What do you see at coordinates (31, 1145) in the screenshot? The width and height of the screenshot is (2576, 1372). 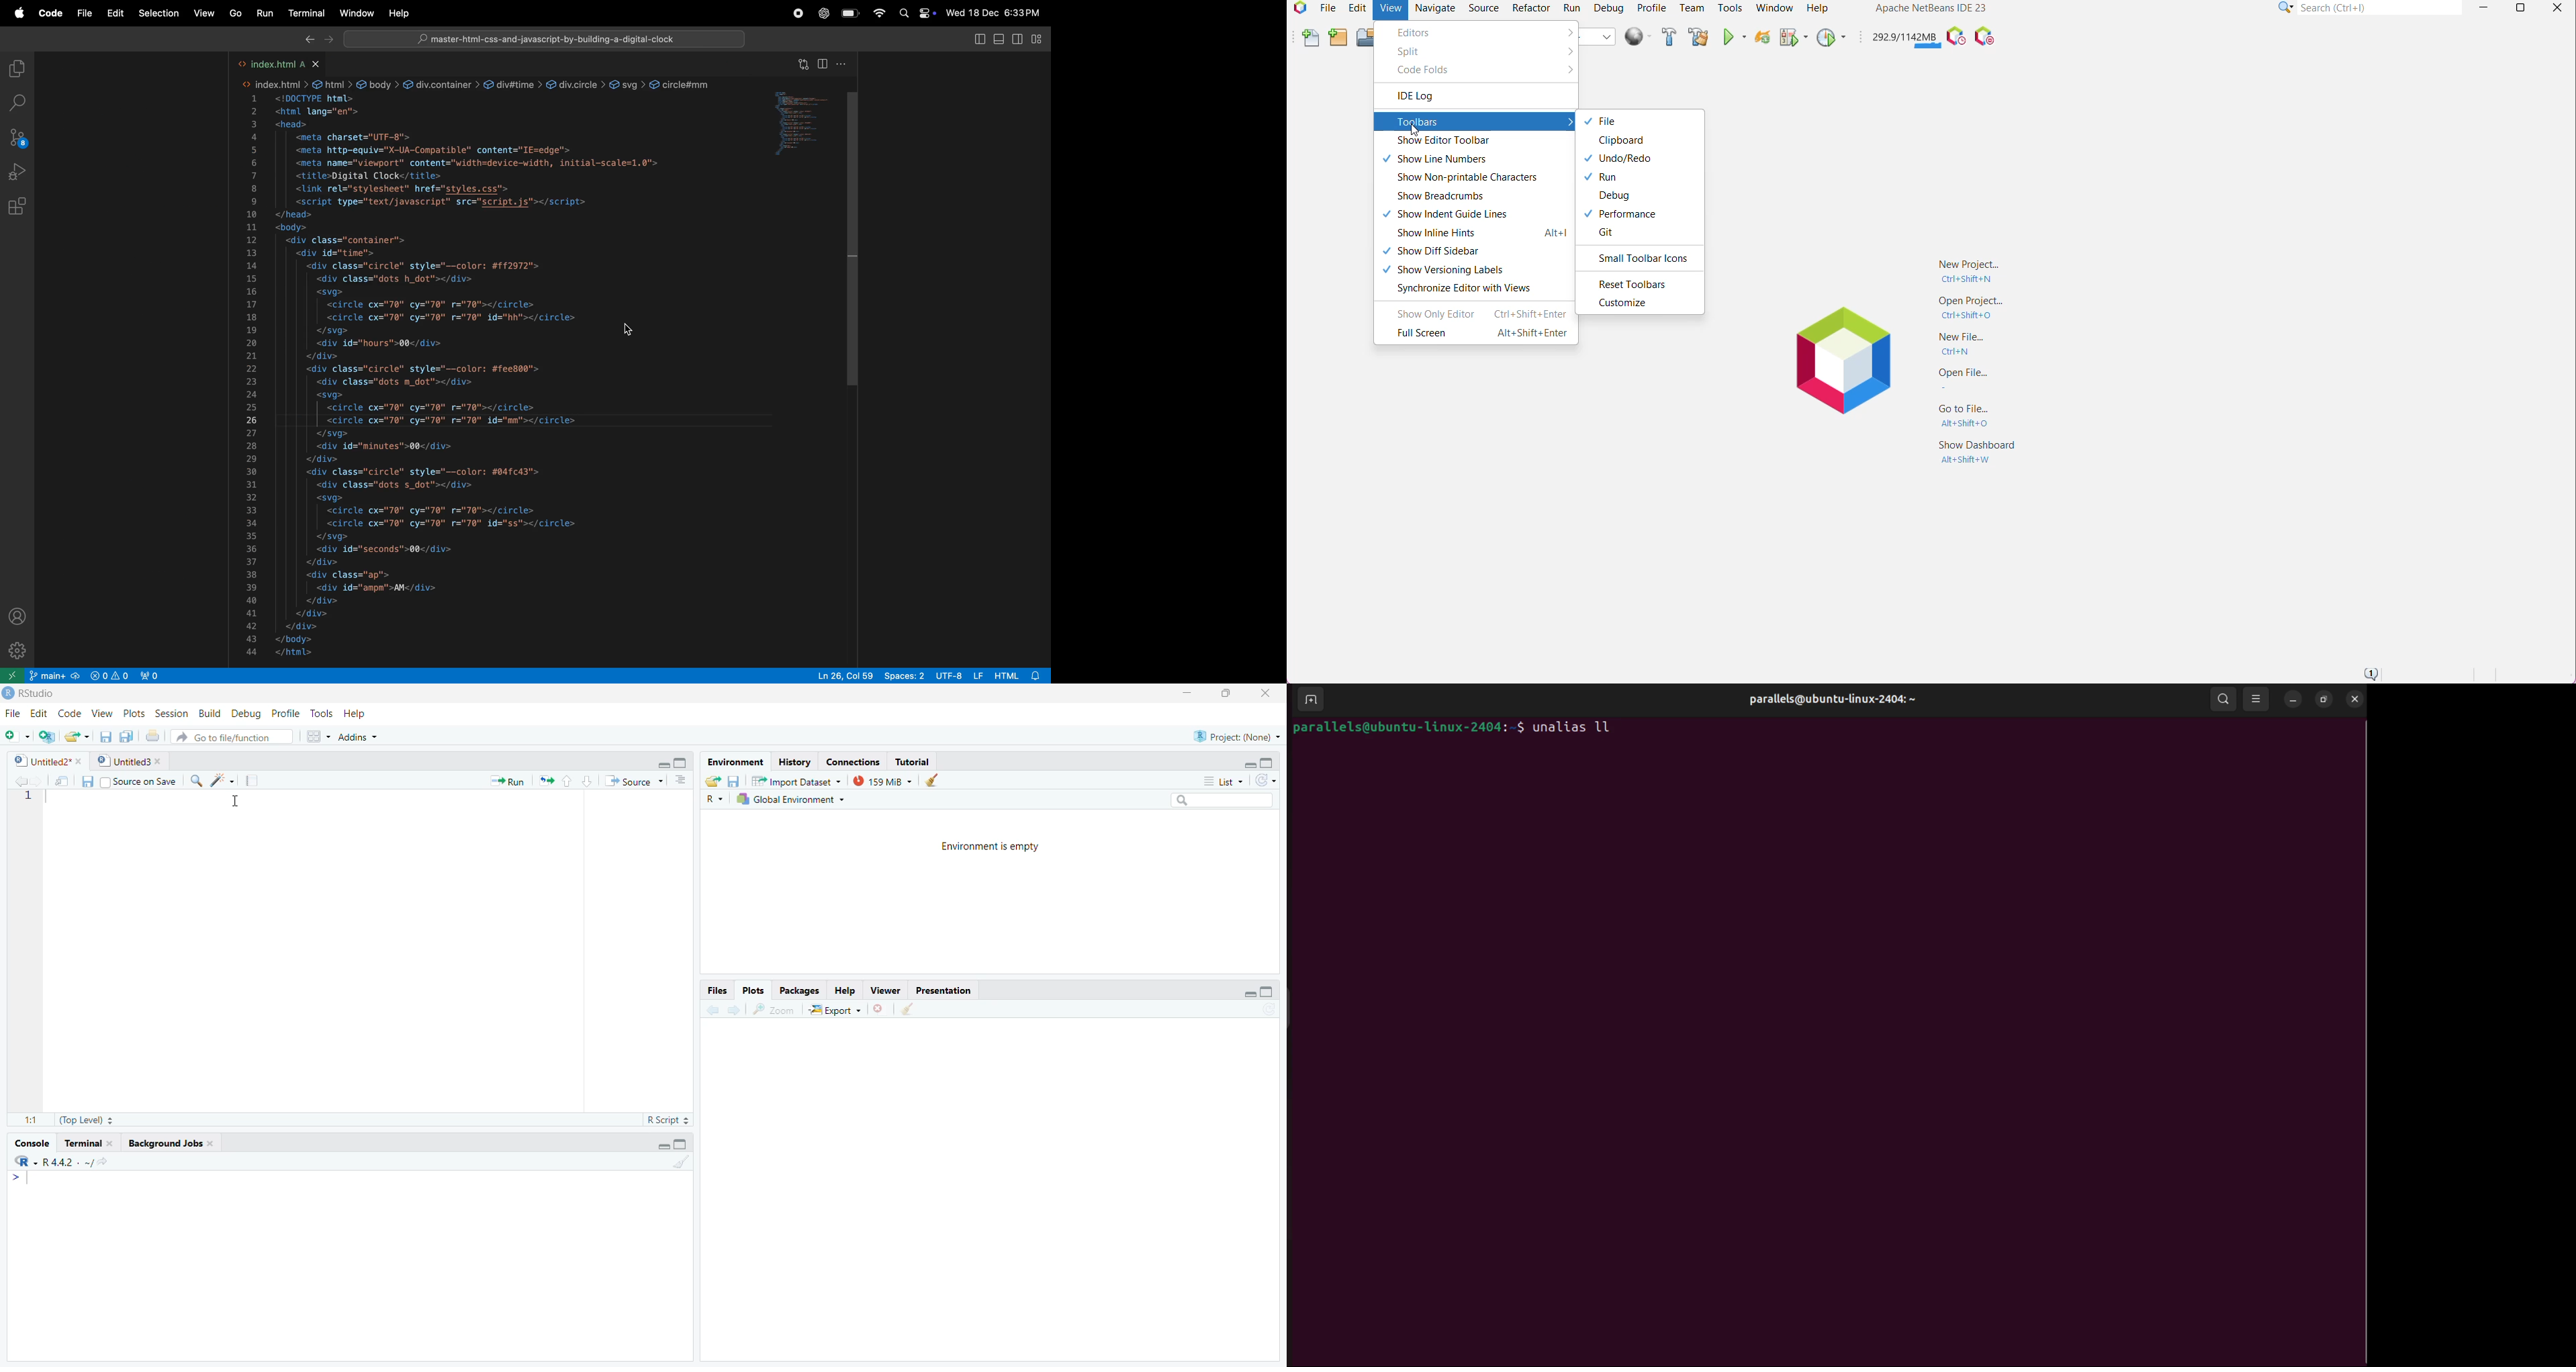 I see `Console` at bounding box center [31, 1145].